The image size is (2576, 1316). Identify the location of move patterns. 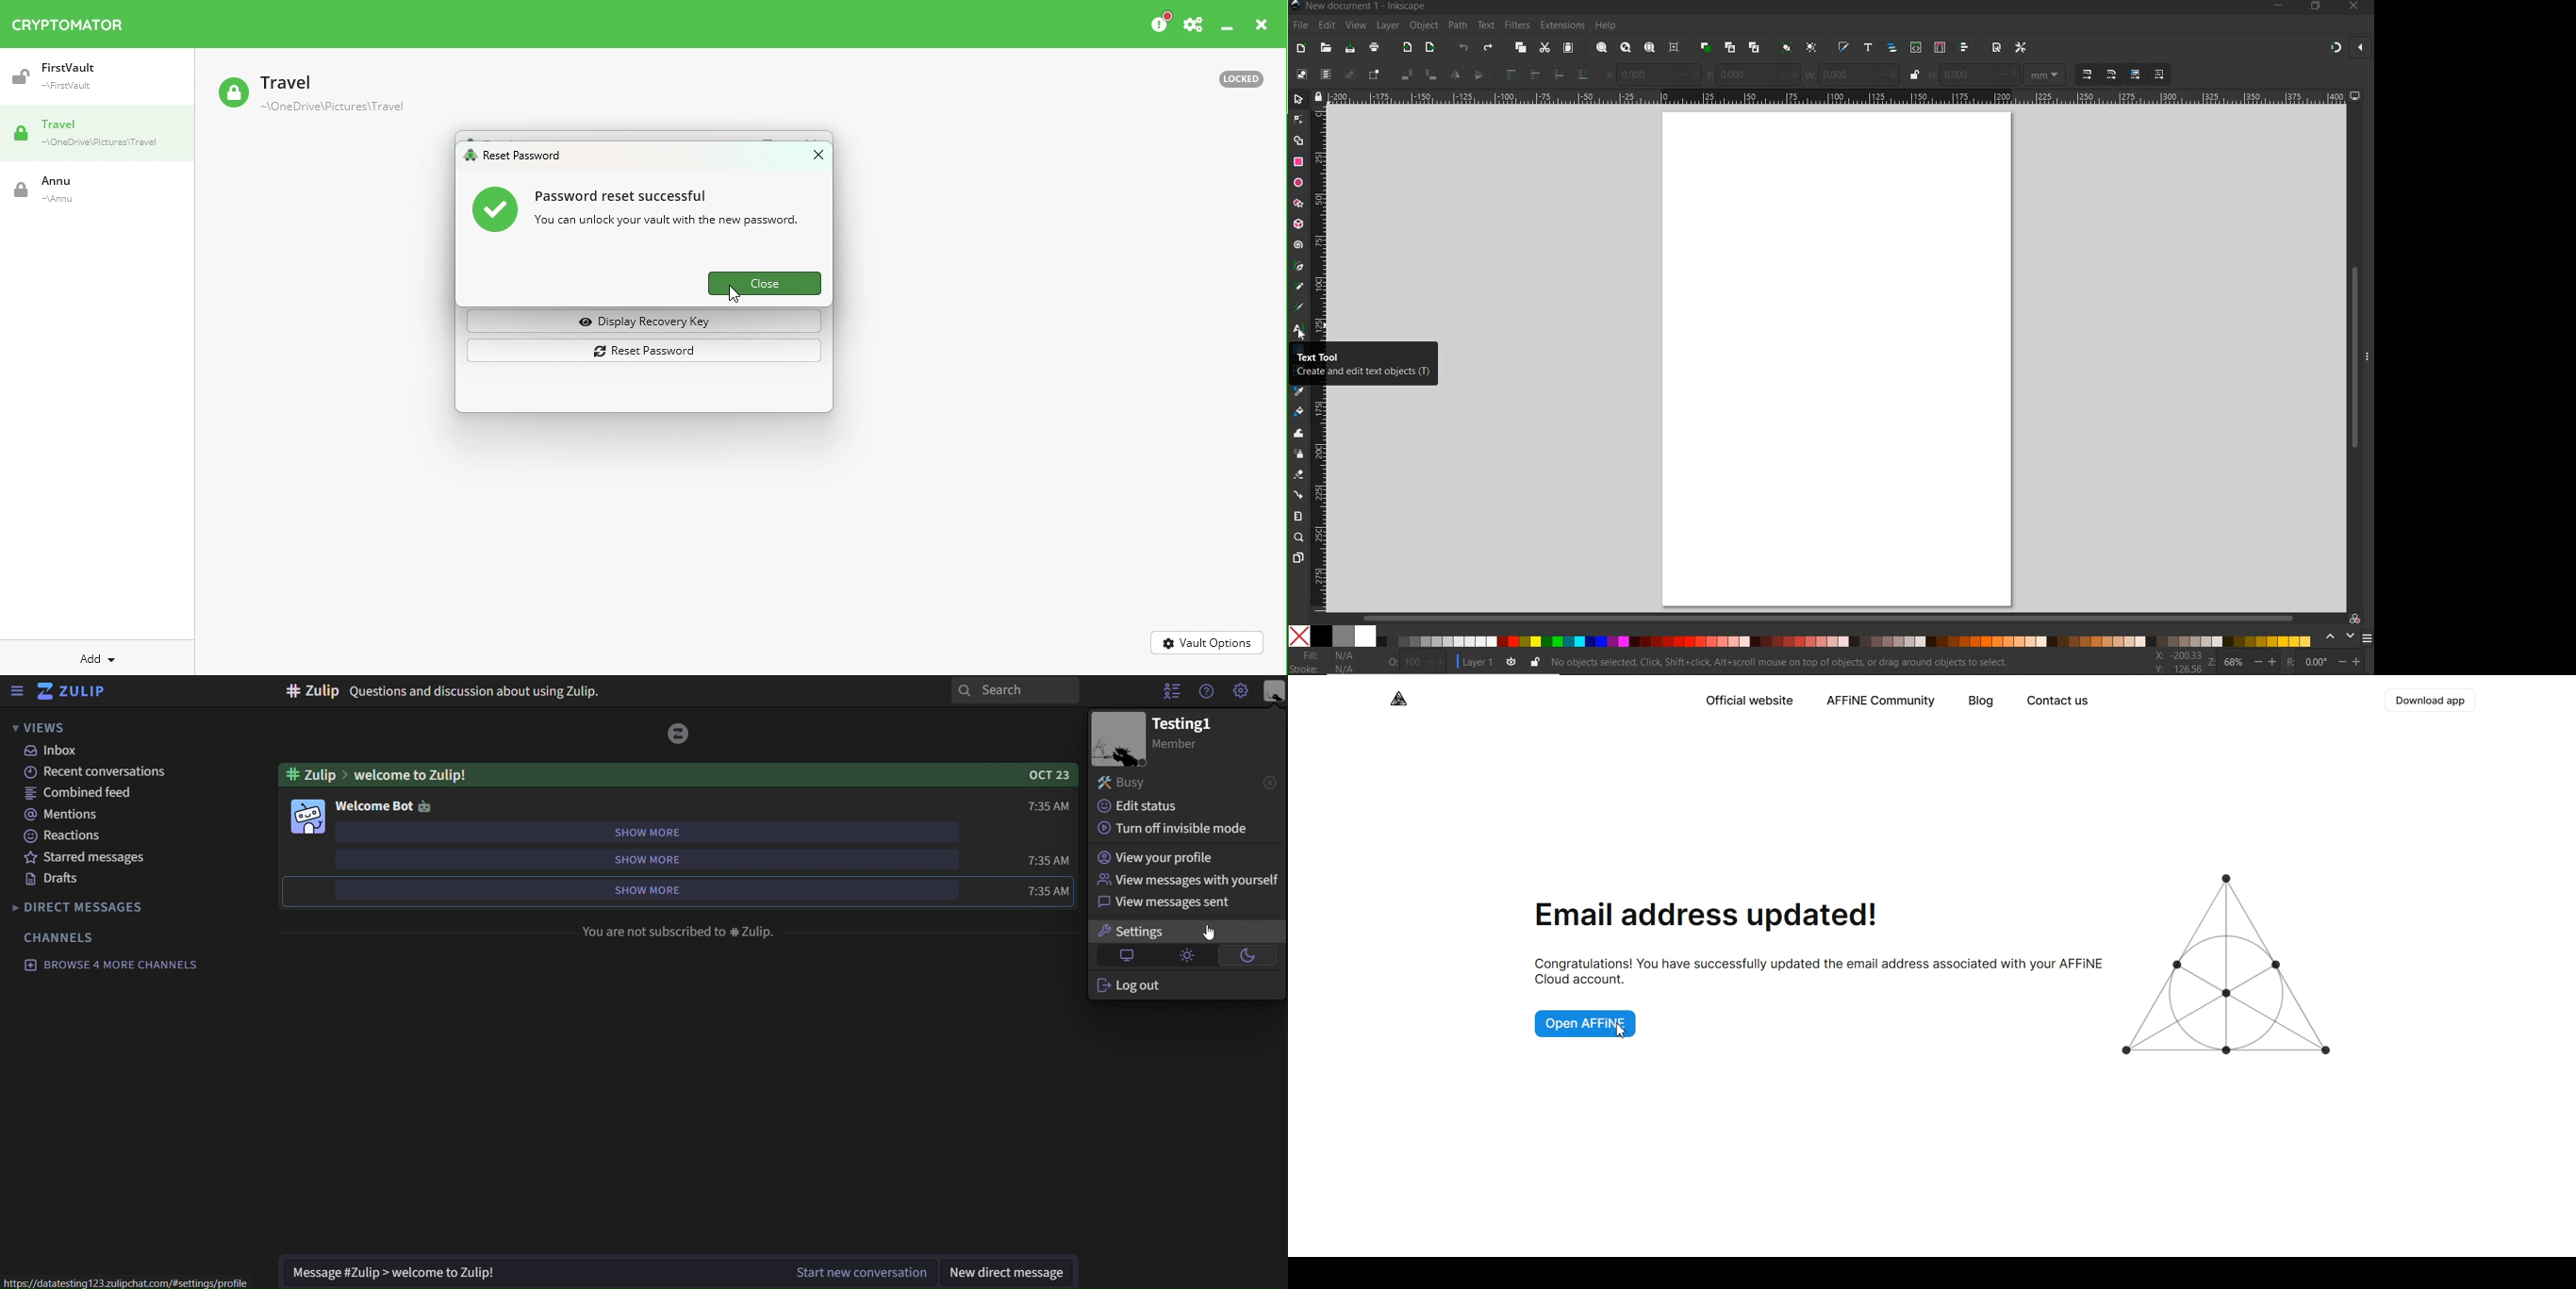
(2160, 74).